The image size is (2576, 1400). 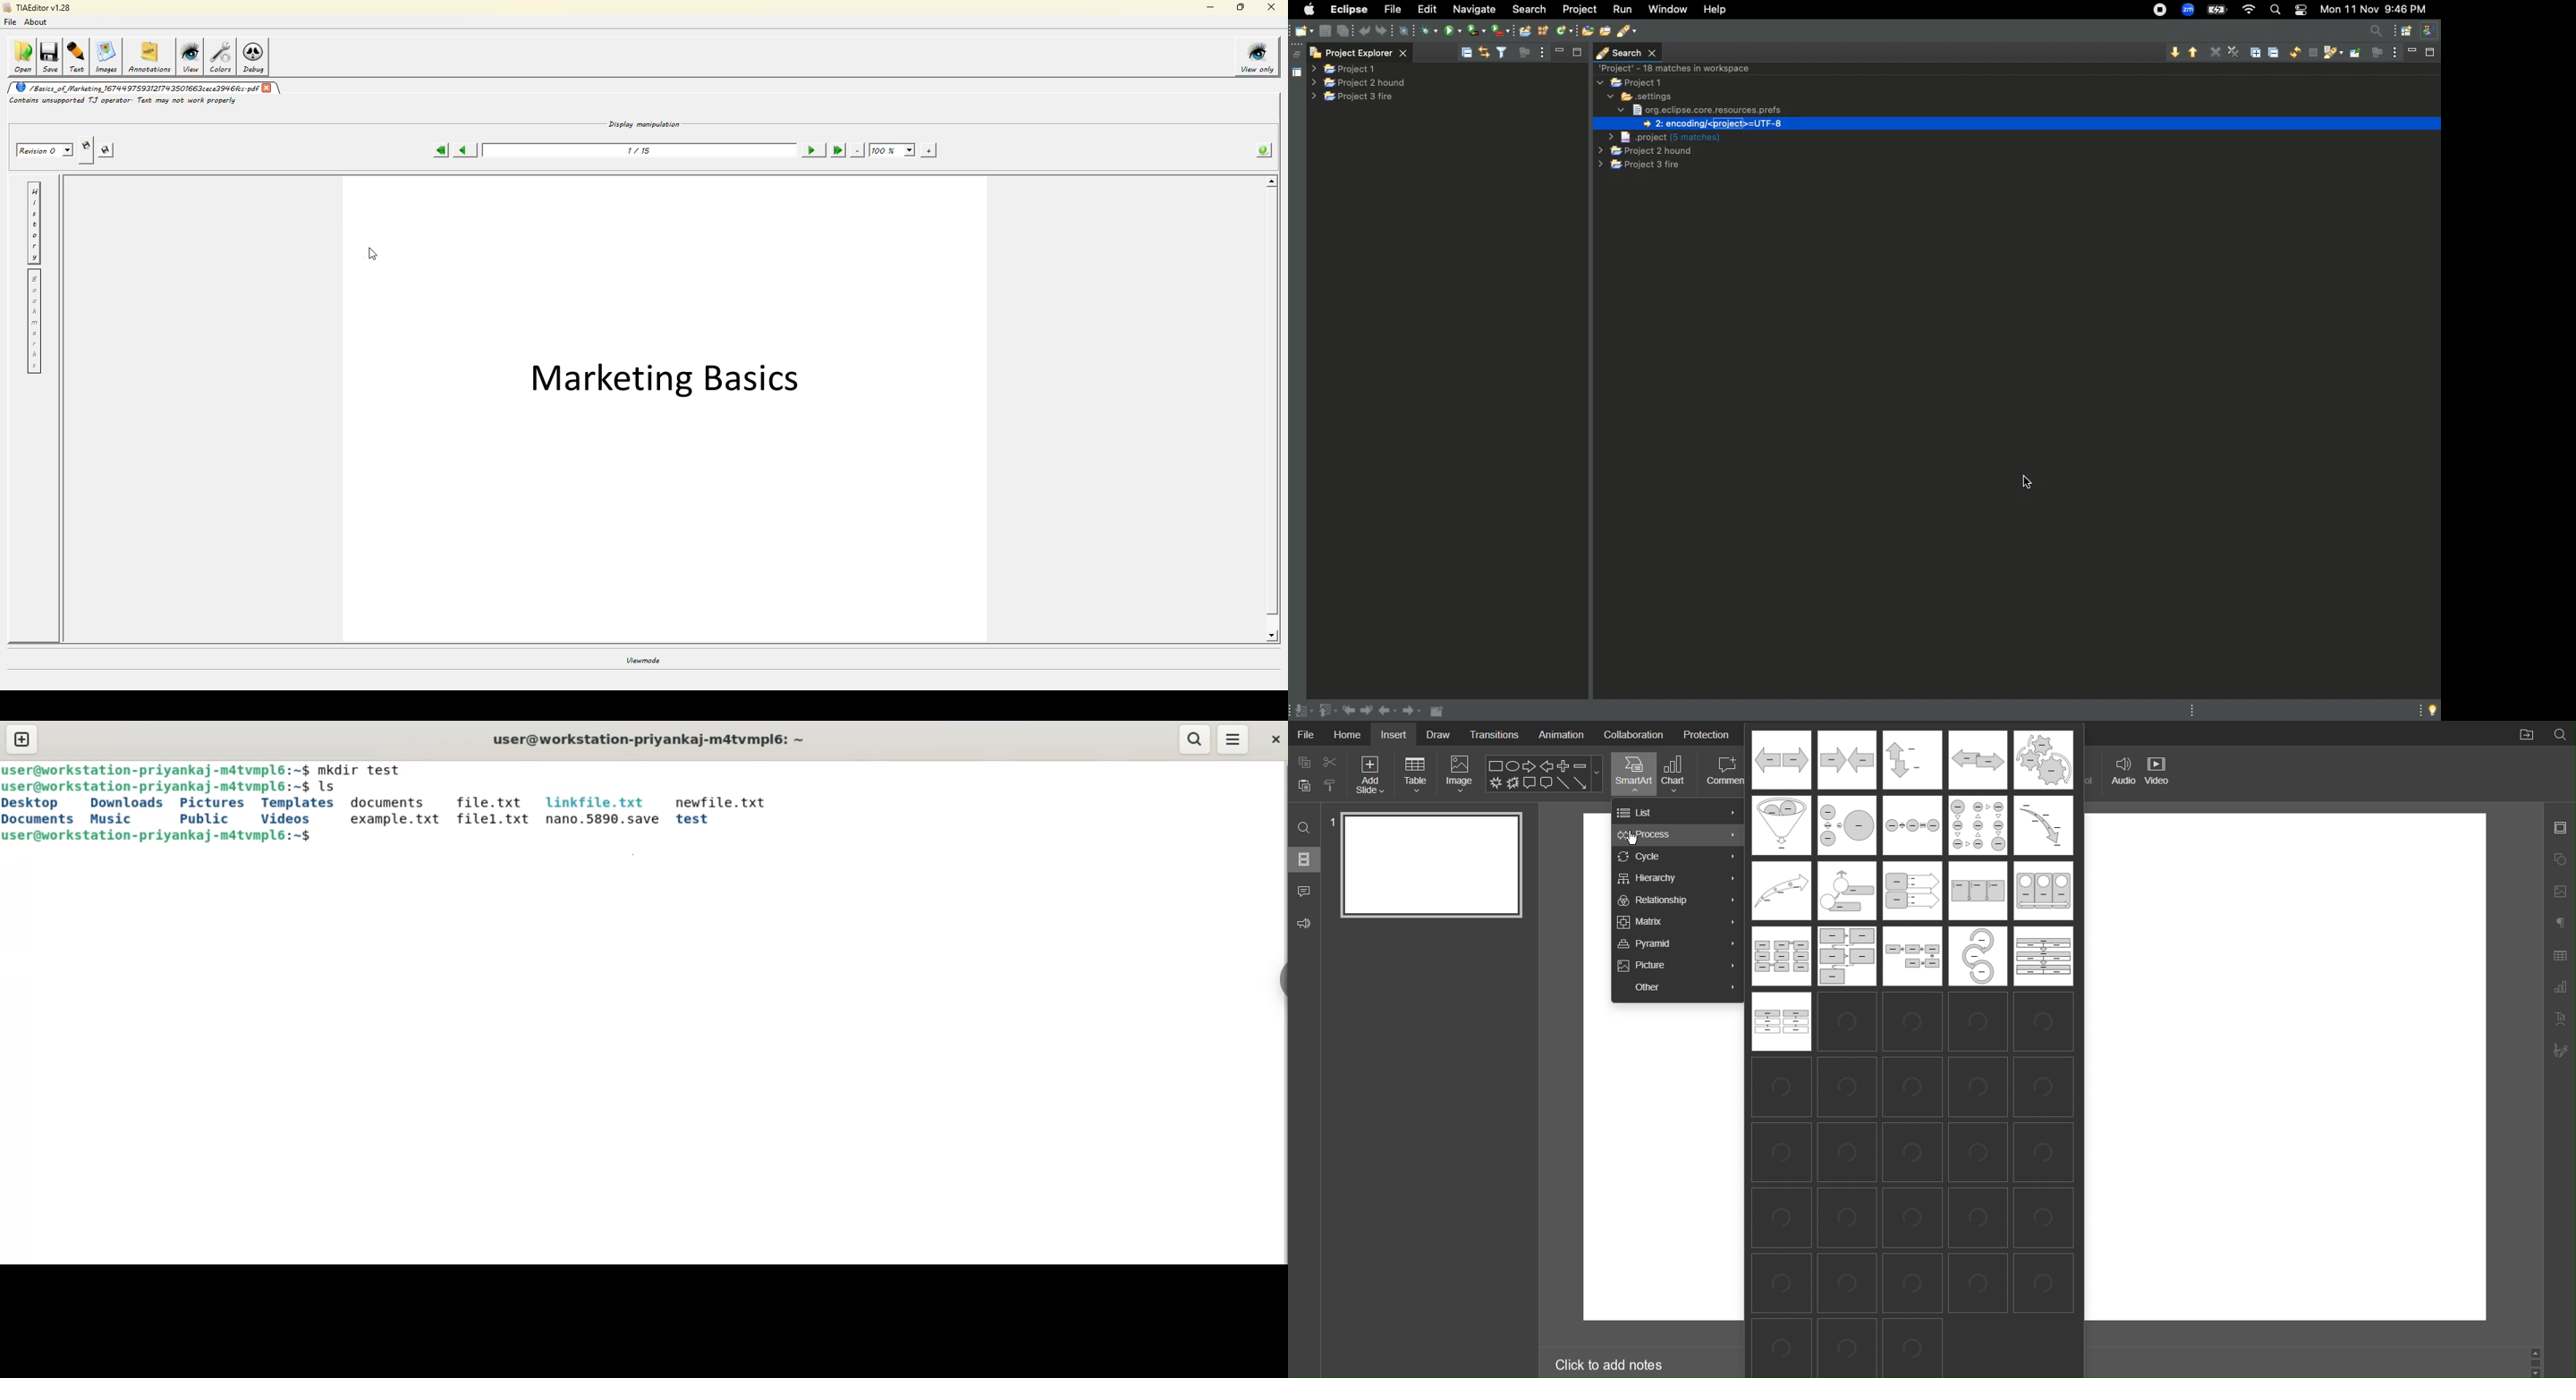 I want to click on Comment , so click(x=1726, y=774).